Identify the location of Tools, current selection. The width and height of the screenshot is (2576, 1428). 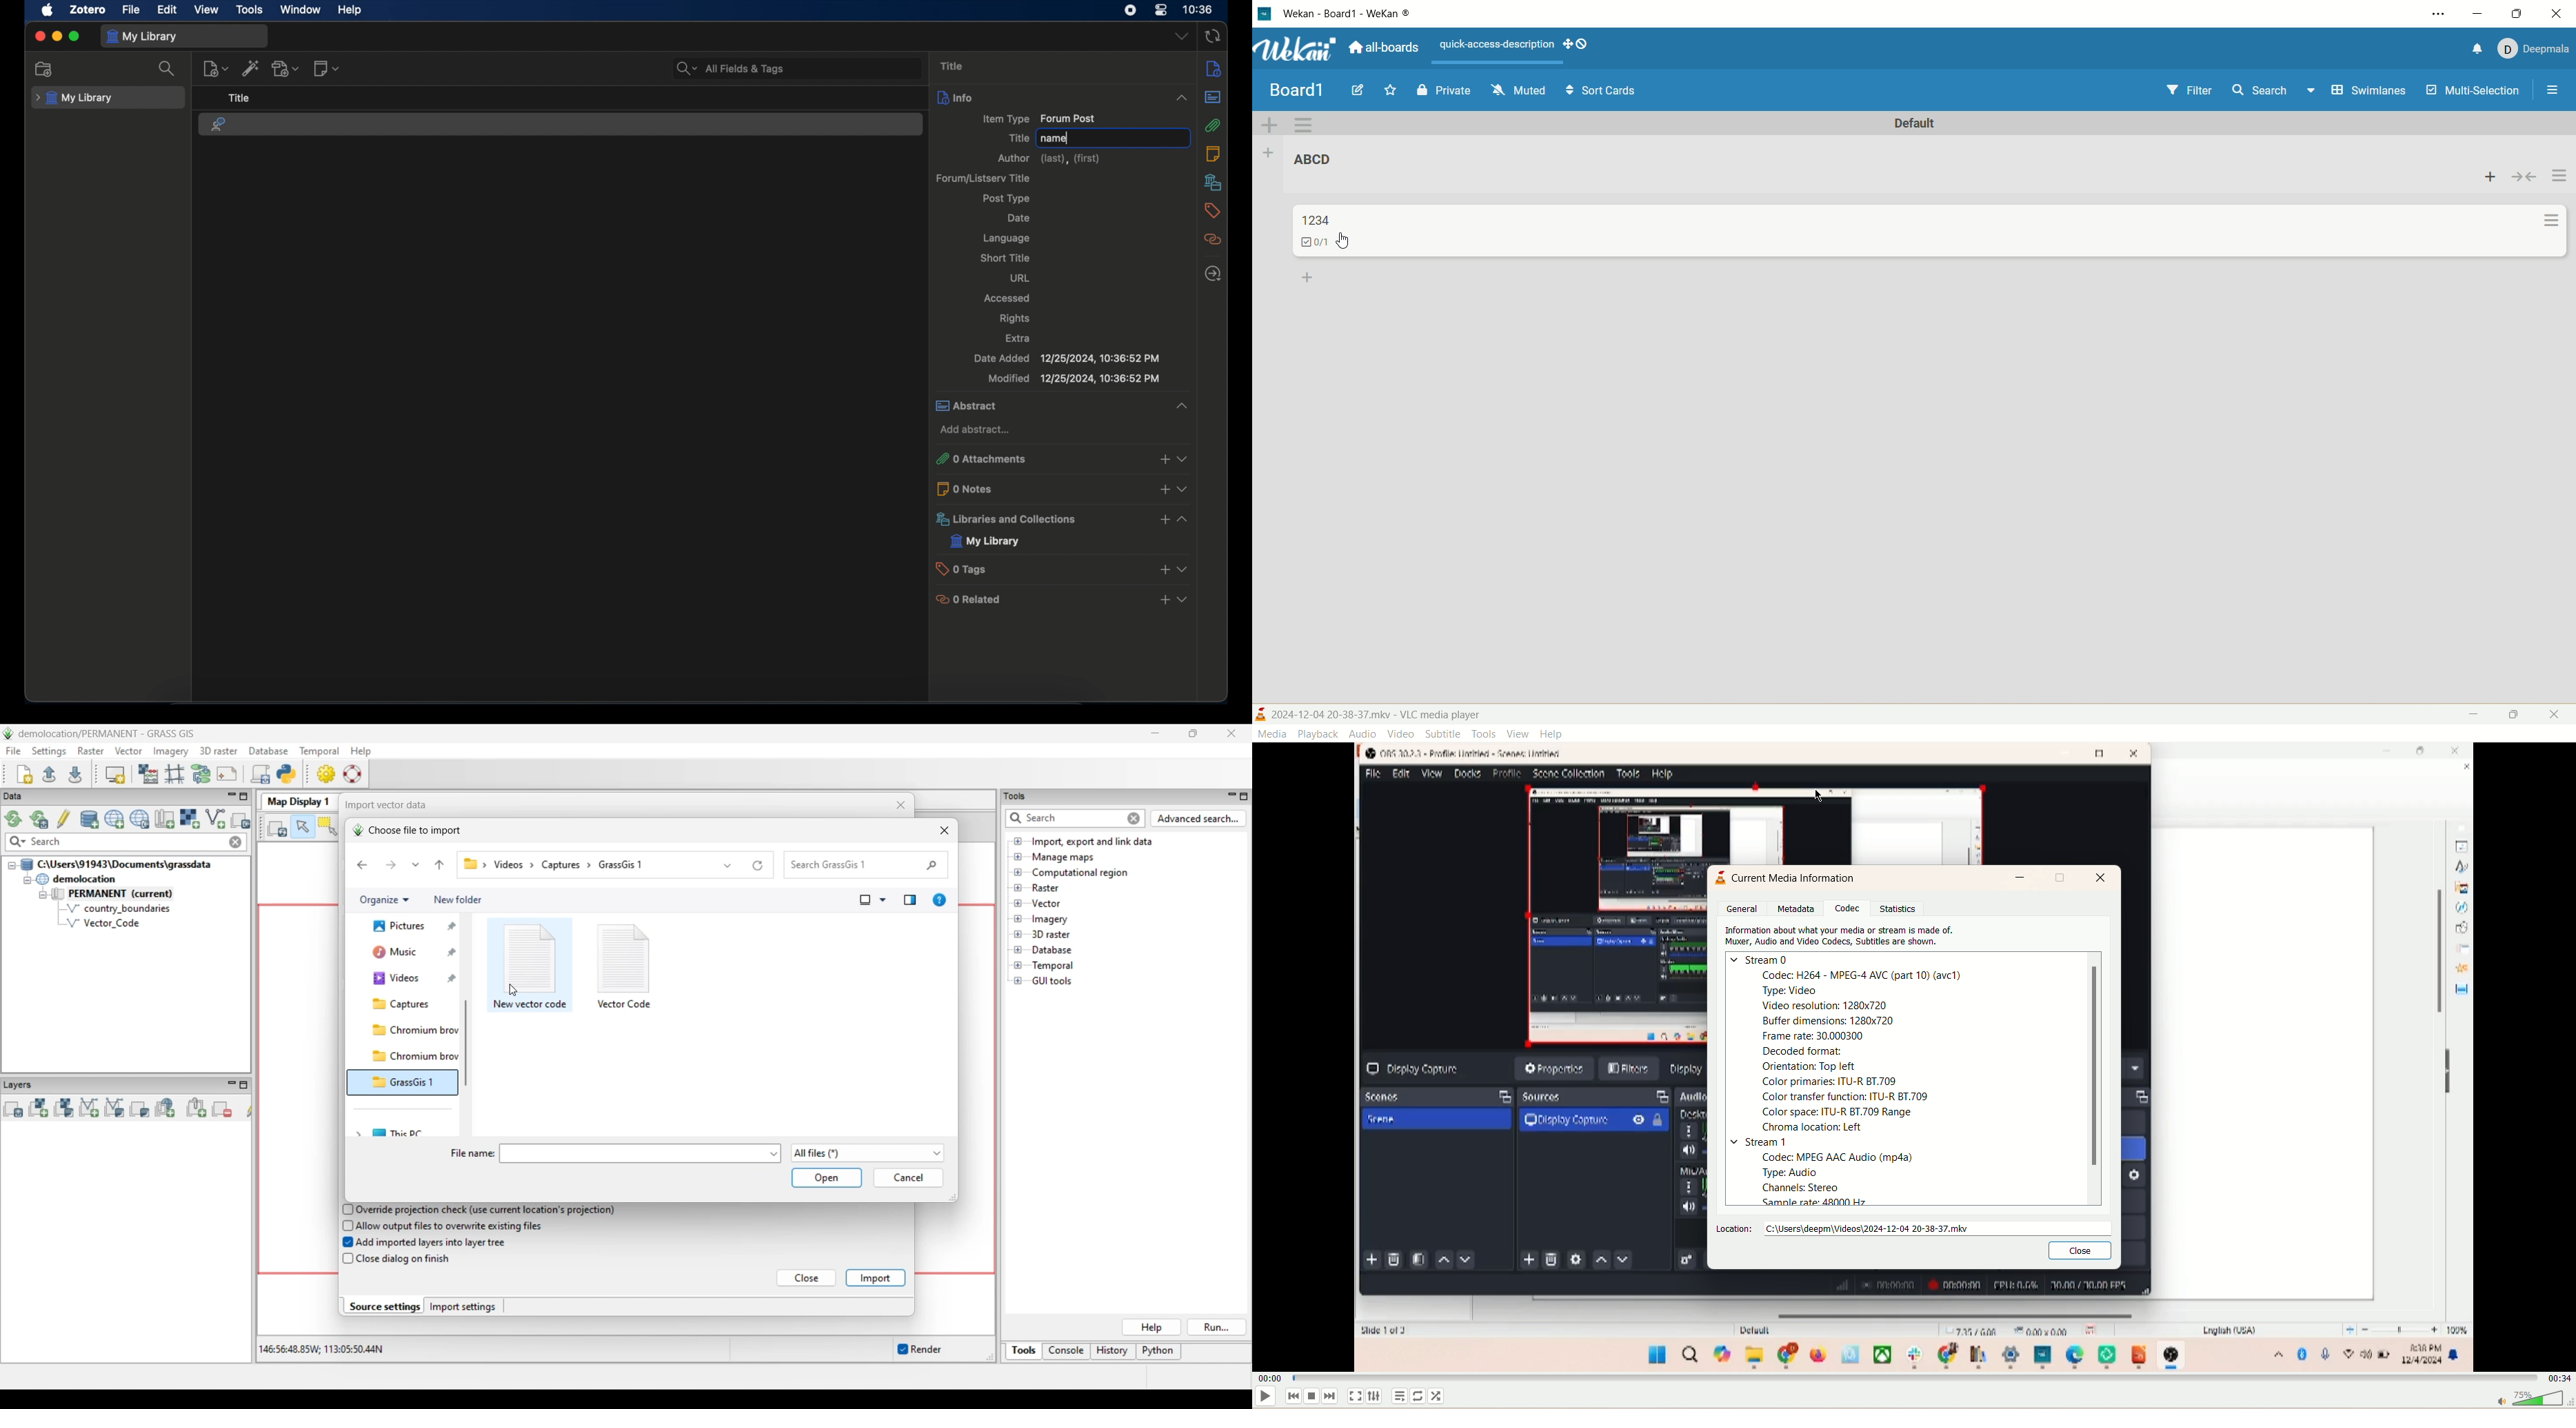
(1025, 1352).